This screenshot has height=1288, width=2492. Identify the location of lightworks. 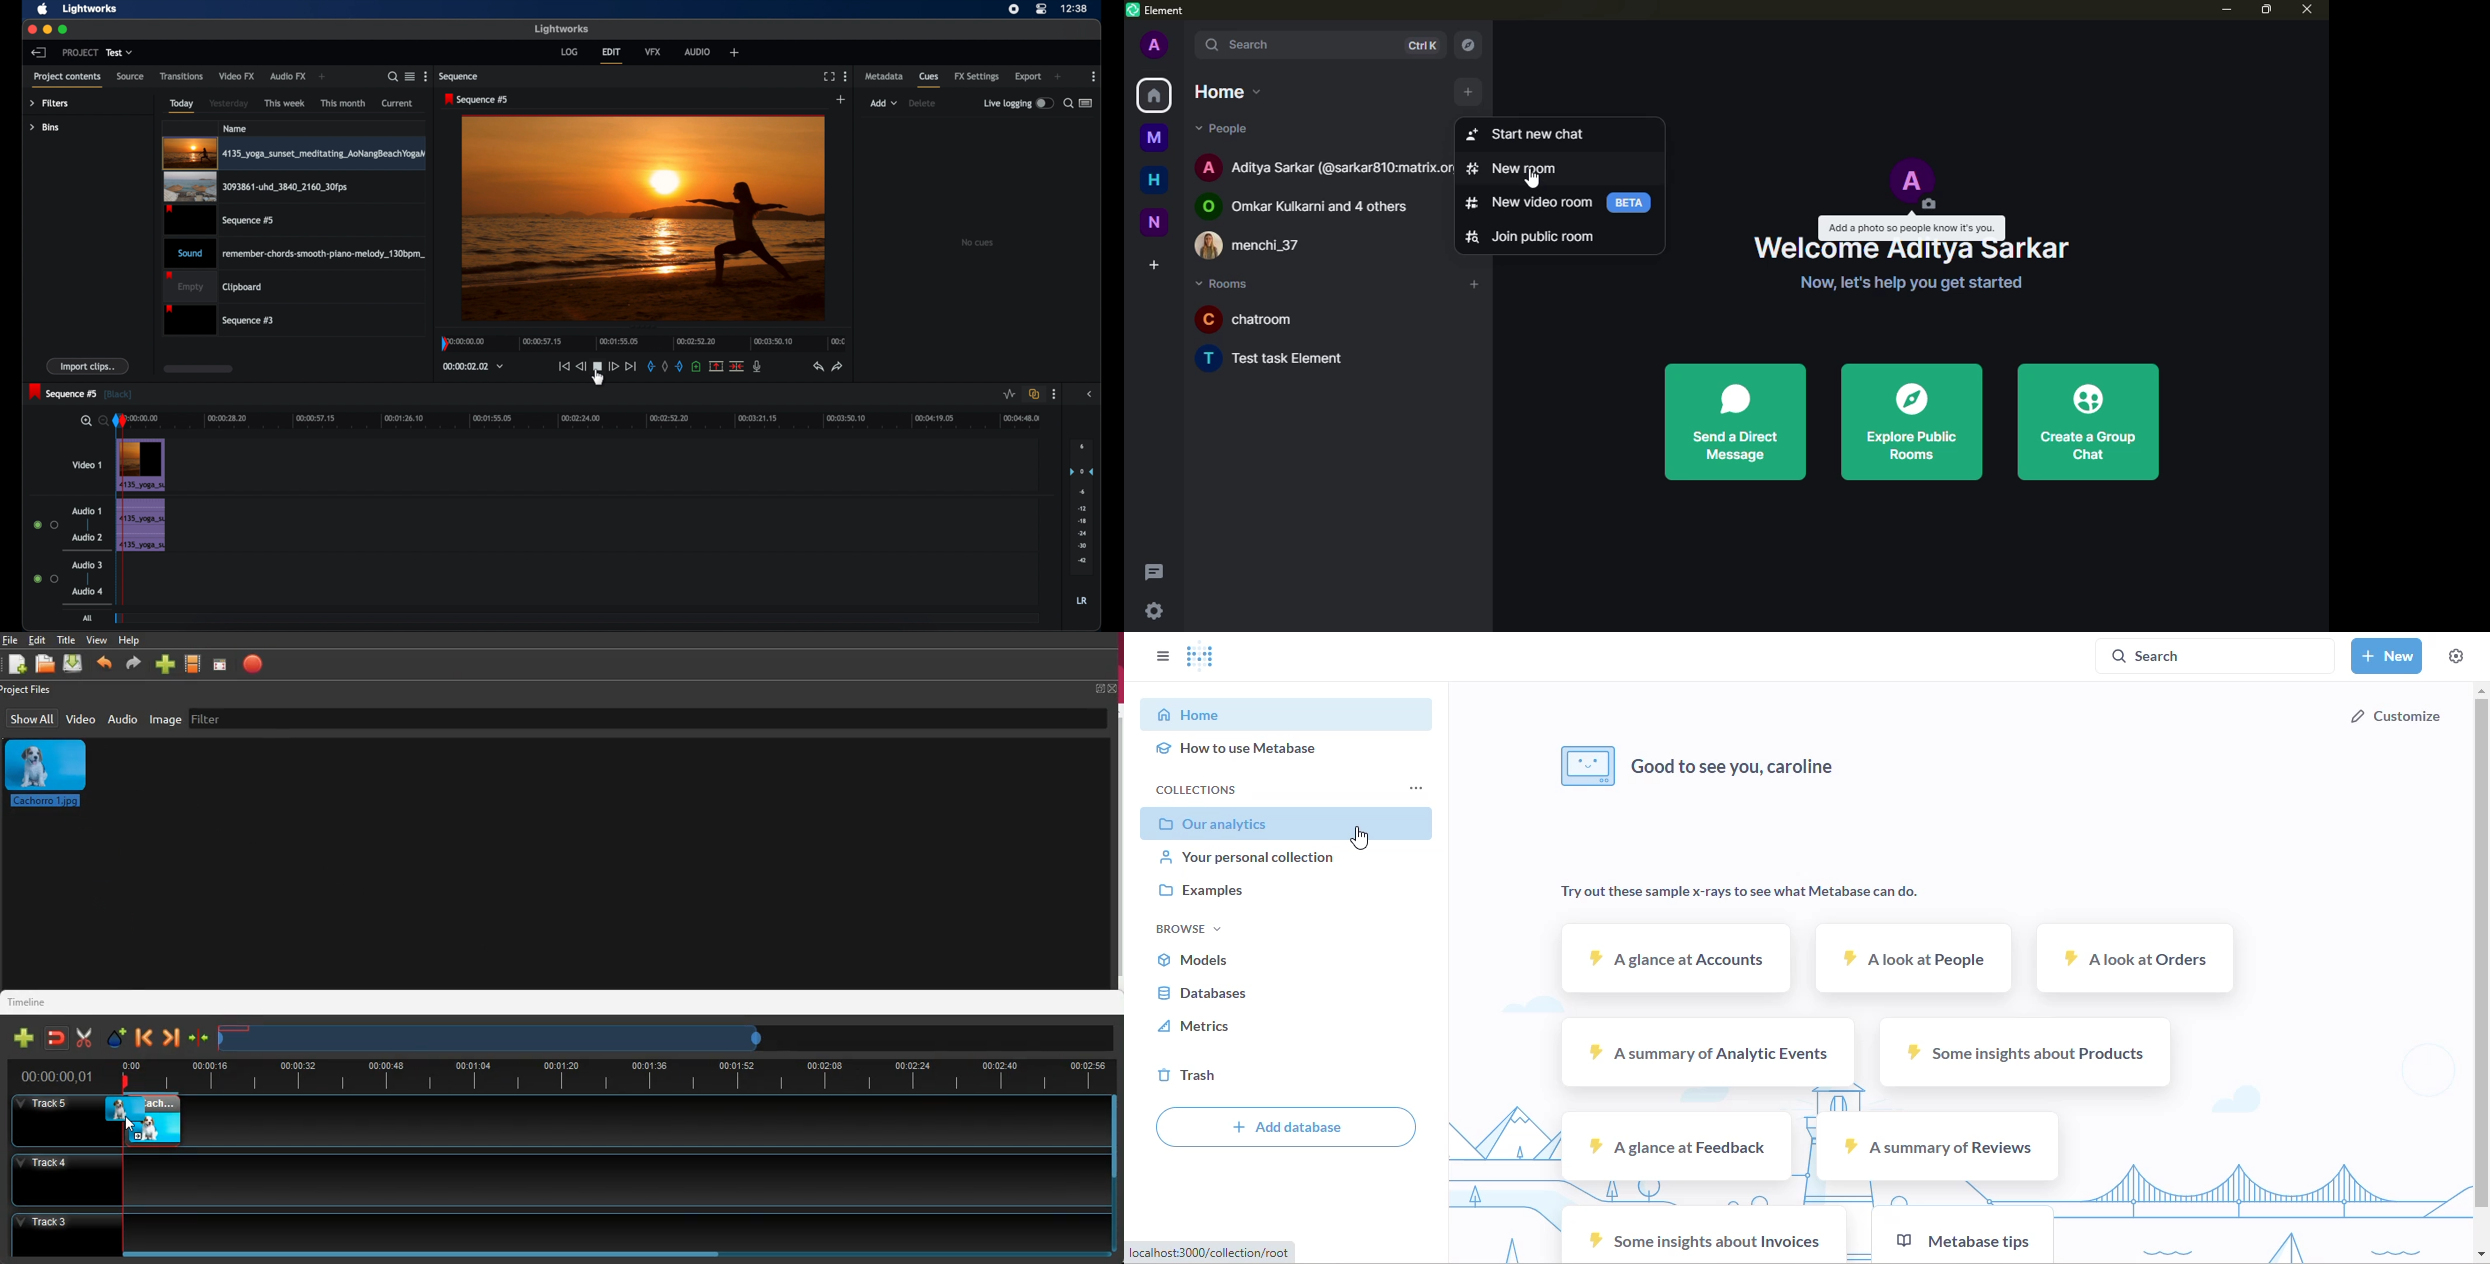
(562, 29).